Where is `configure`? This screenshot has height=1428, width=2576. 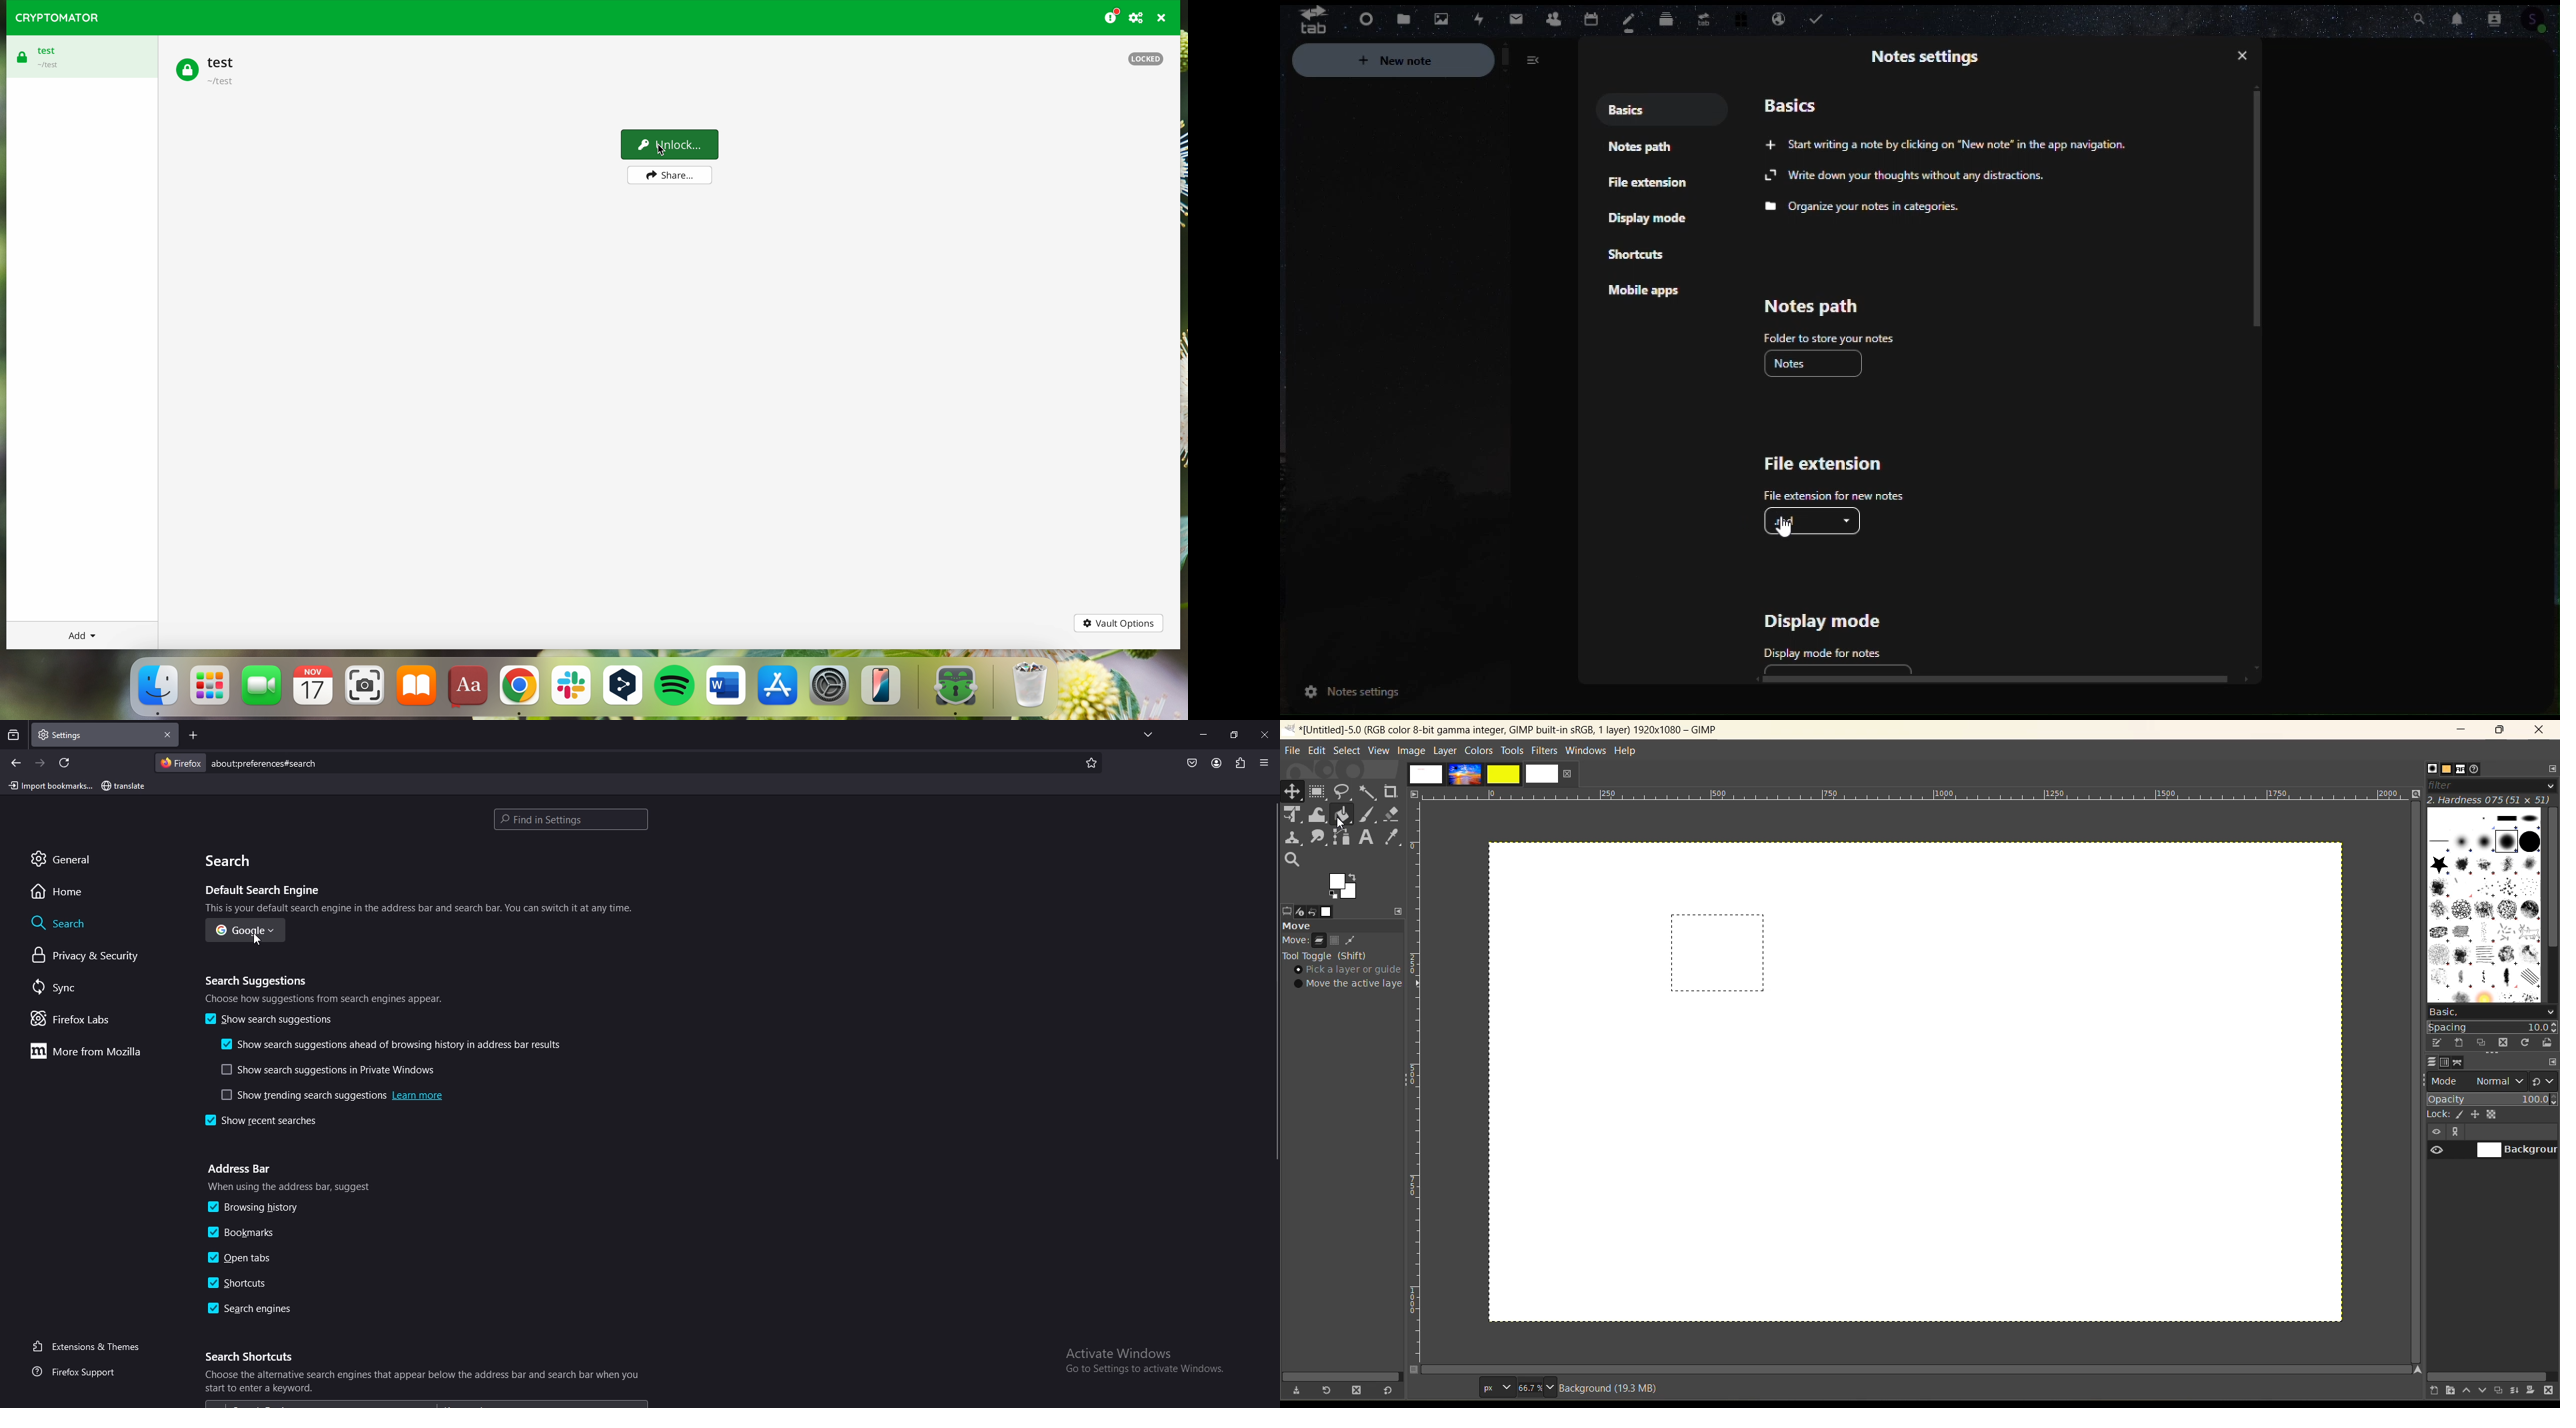
configure is located at coordinates (2551, 772).